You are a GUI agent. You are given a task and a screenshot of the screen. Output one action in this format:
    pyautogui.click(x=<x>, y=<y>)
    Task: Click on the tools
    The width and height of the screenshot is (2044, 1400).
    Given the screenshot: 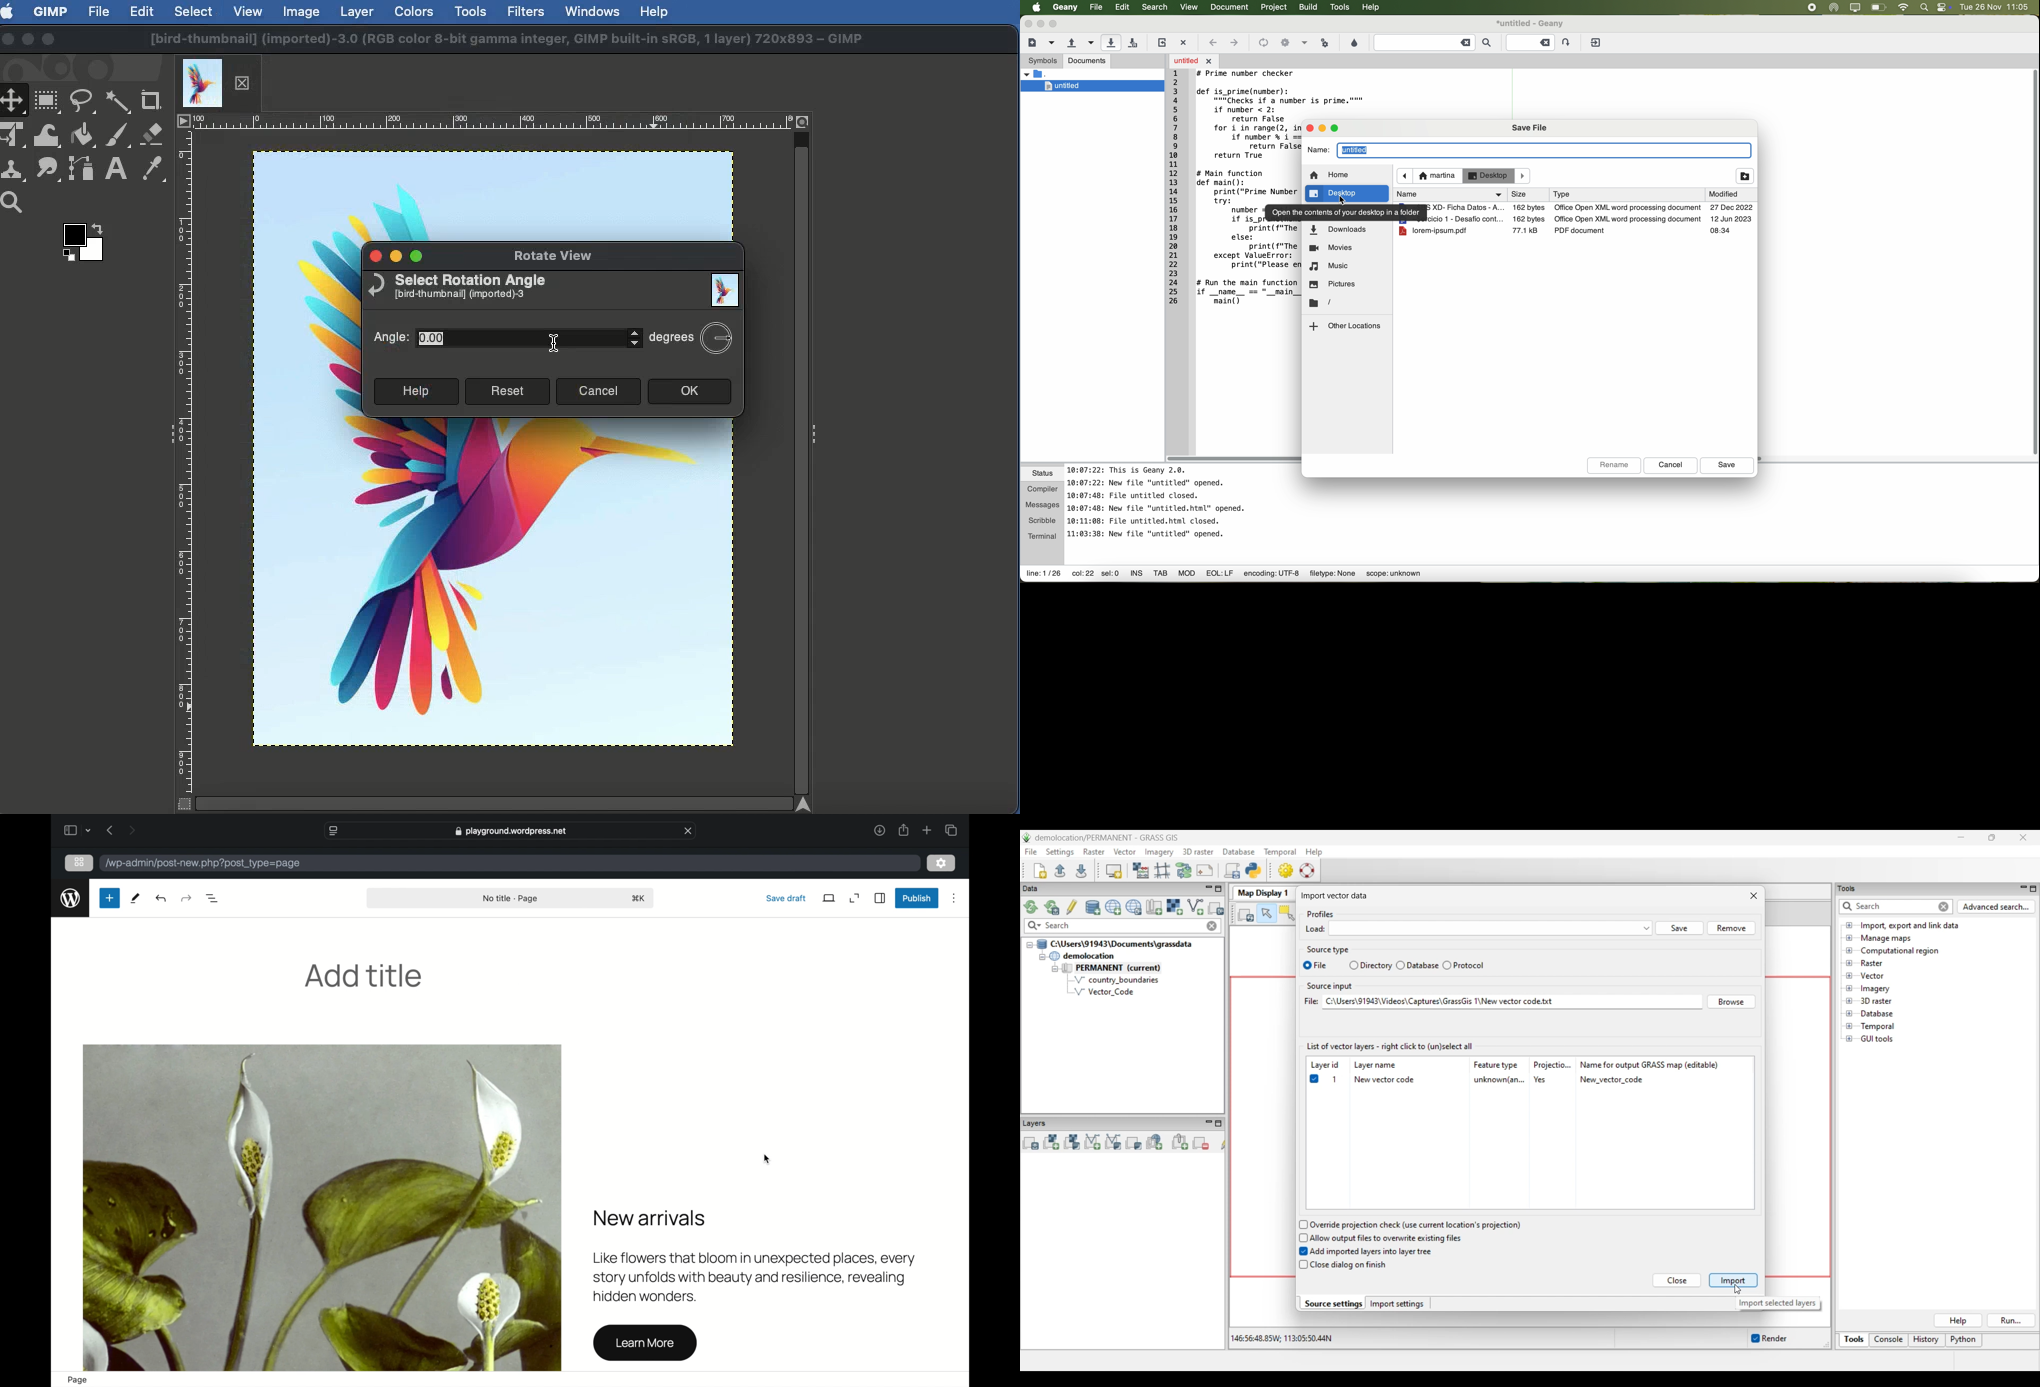 What is the action you would take?
    pyautogui.click(x=136, y=898)
    